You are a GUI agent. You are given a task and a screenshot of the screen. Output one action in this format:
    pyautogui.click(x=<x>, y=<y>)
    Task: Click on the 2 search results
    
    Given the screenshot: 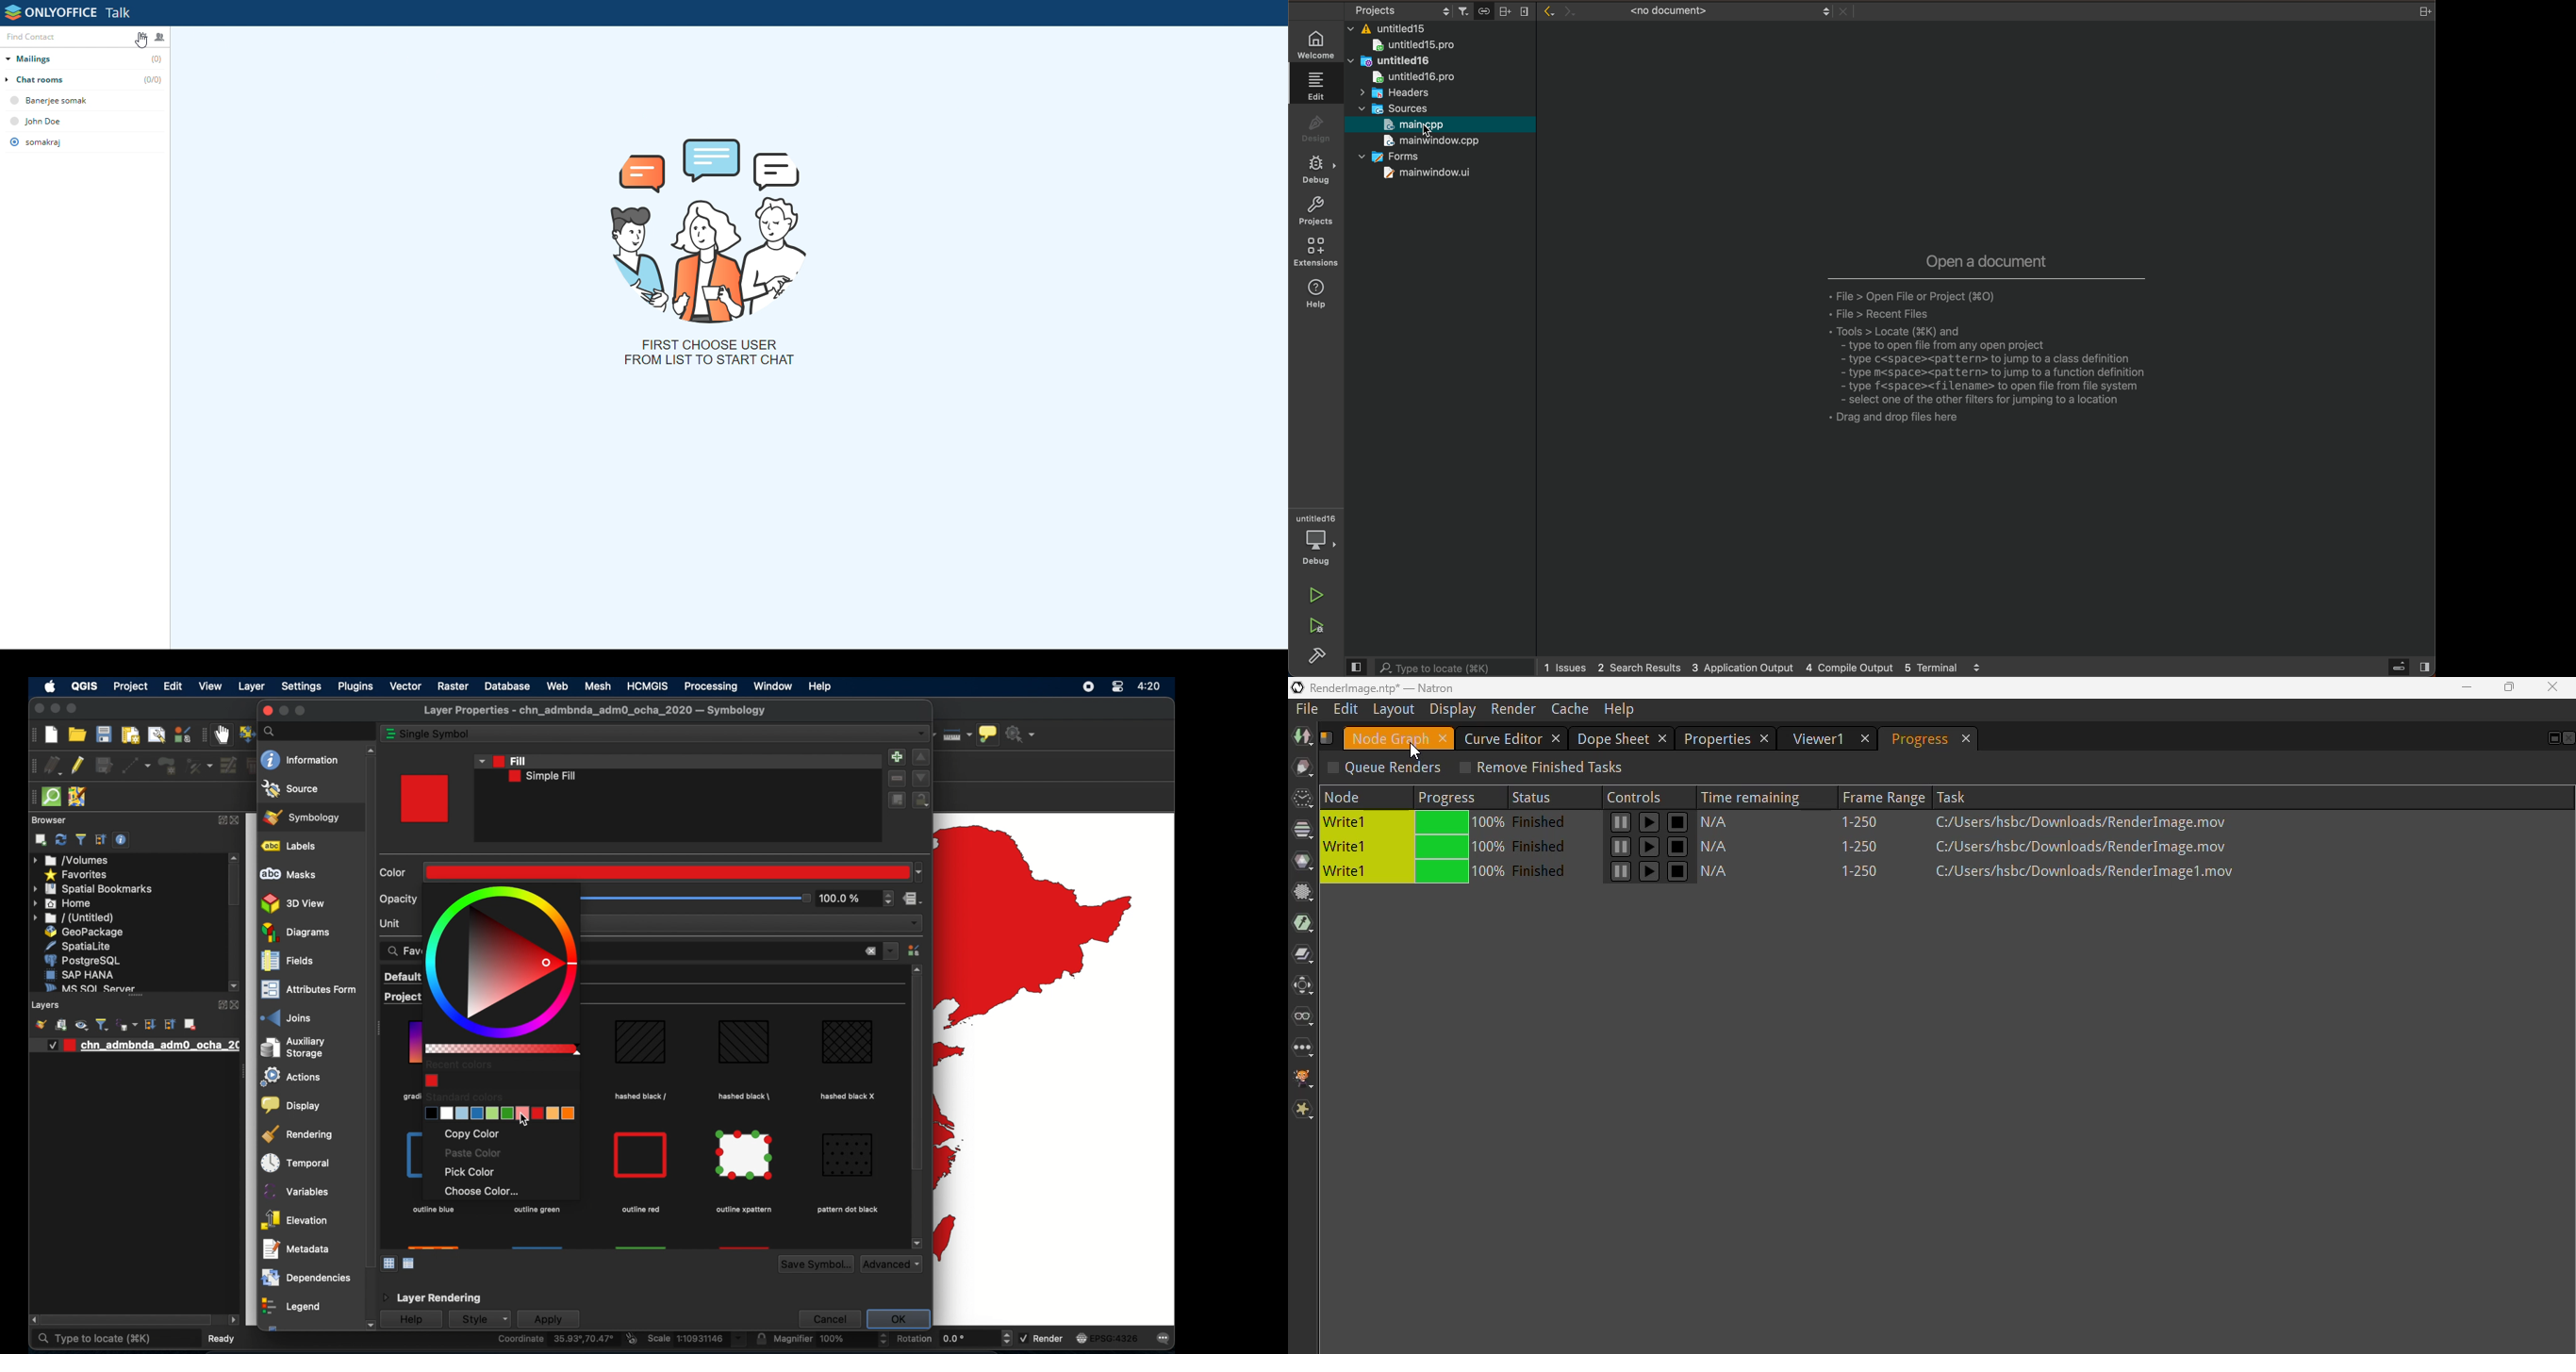 What is the action you would take?
    pyautogui.click(x=1639, y=667)
    